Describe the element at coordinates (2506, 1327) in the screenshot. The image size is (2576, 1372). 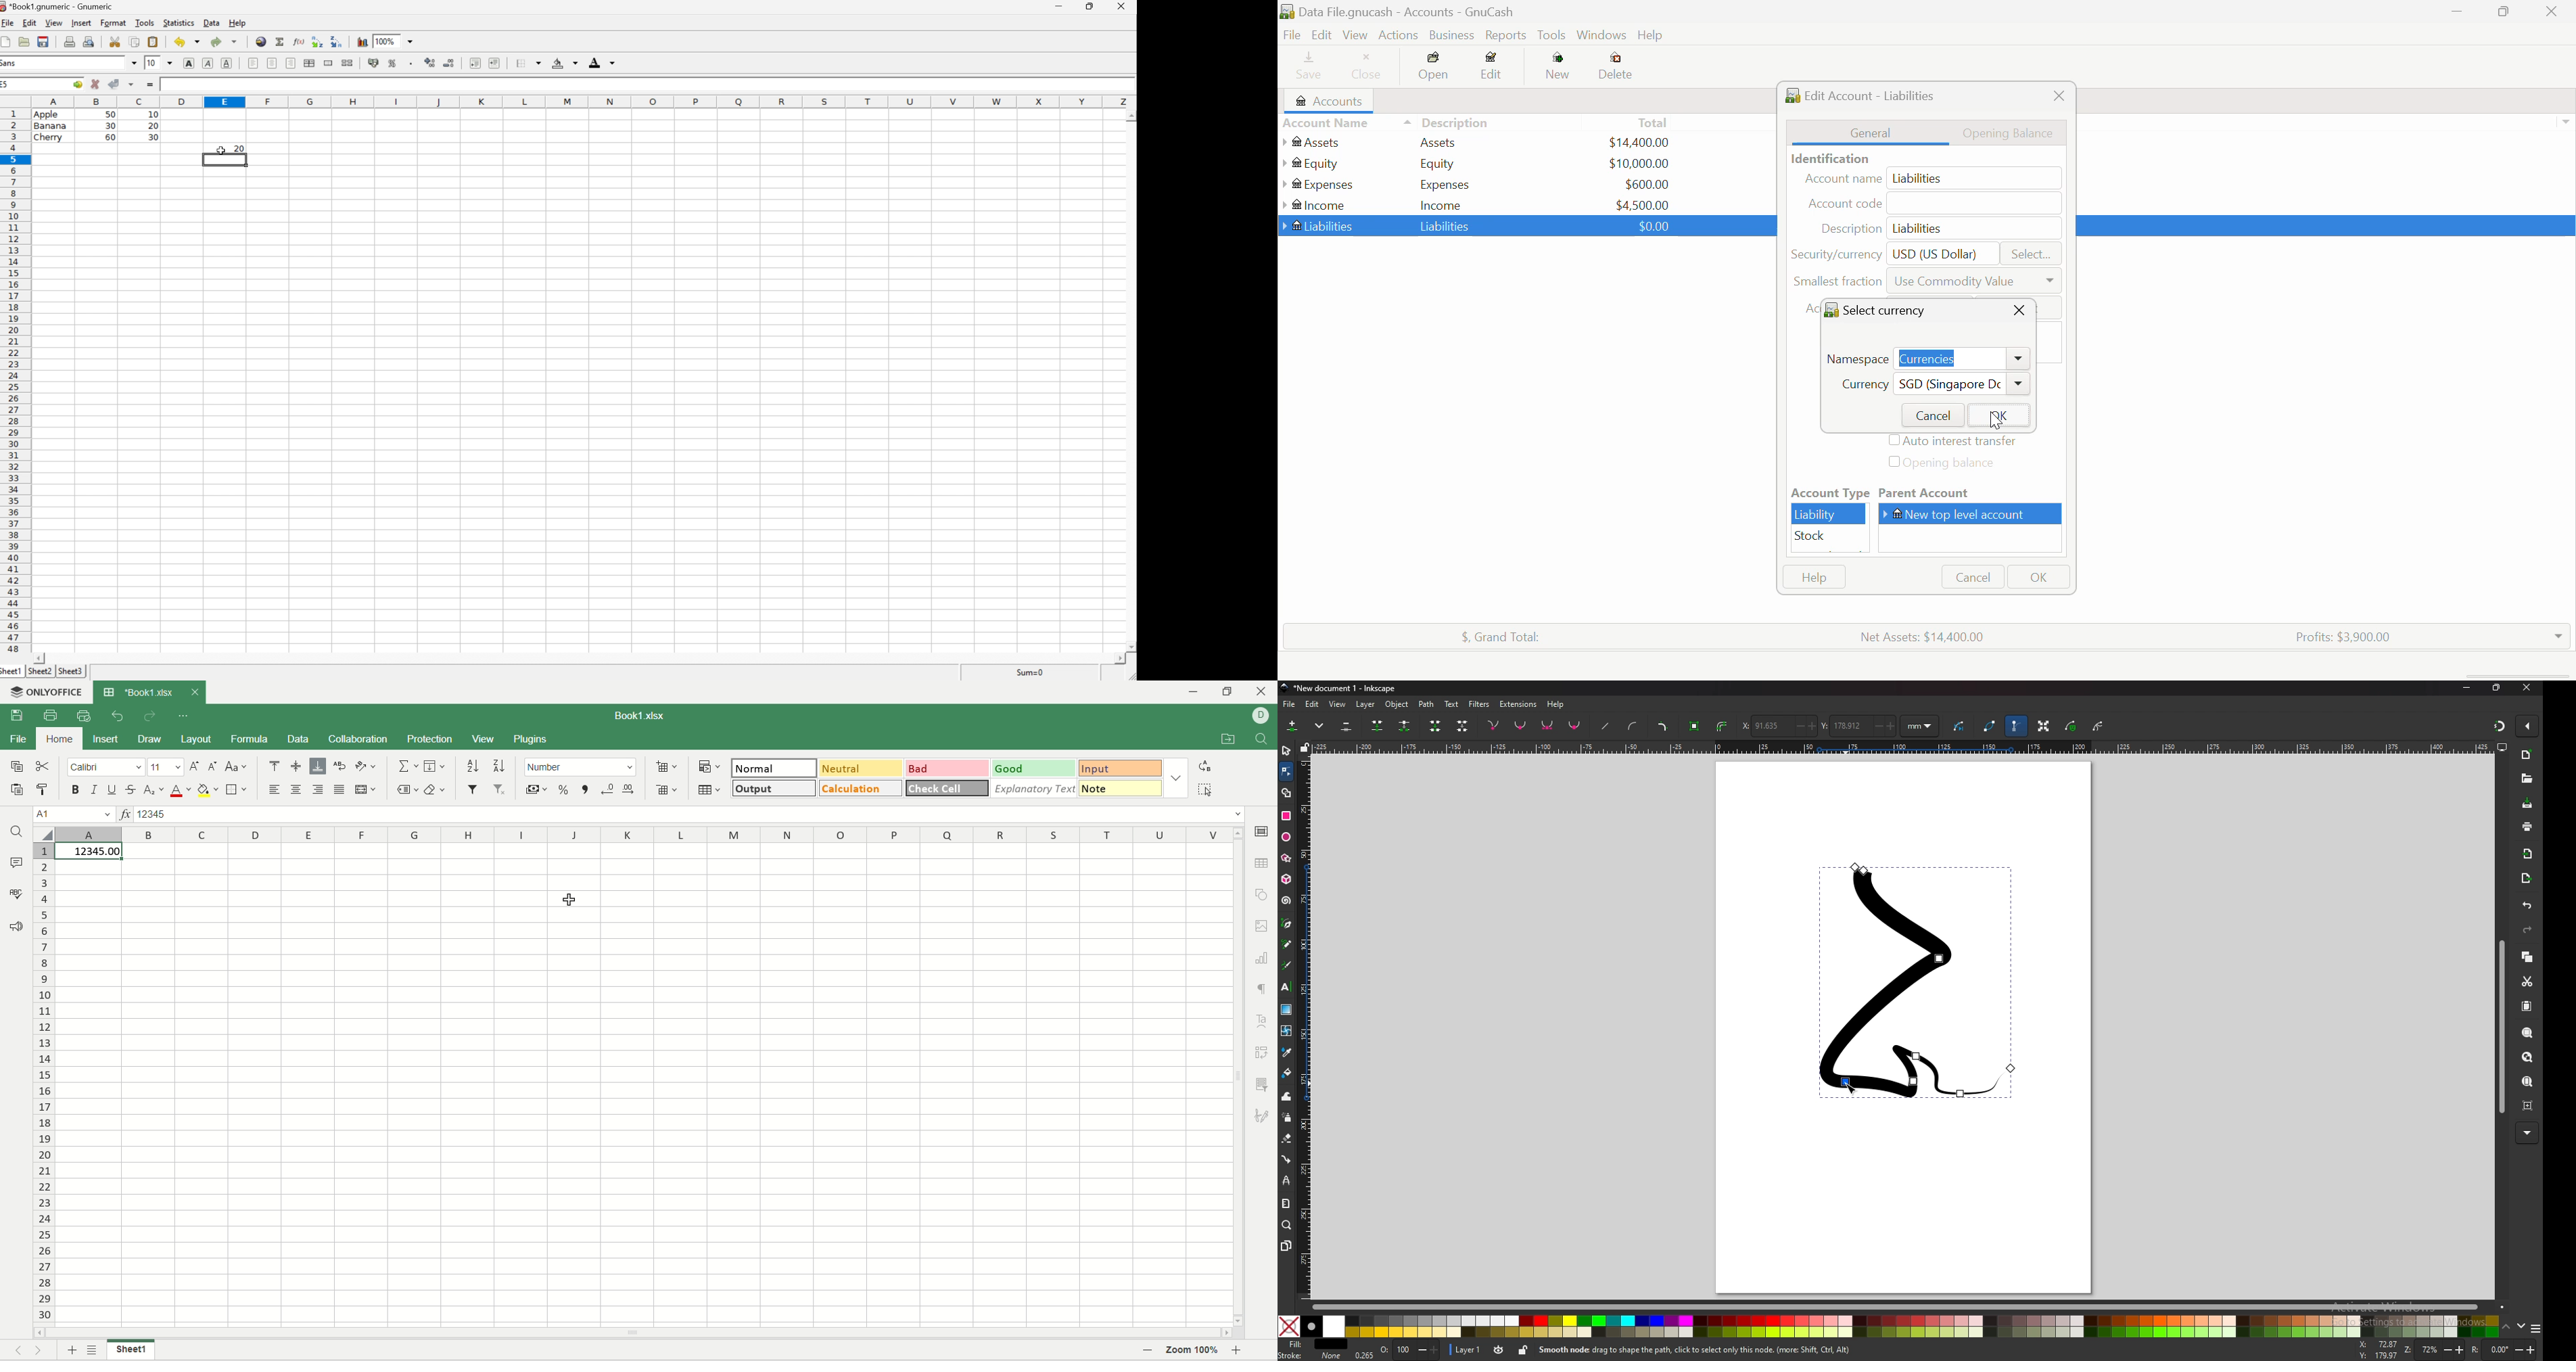
I see `up` at that location.